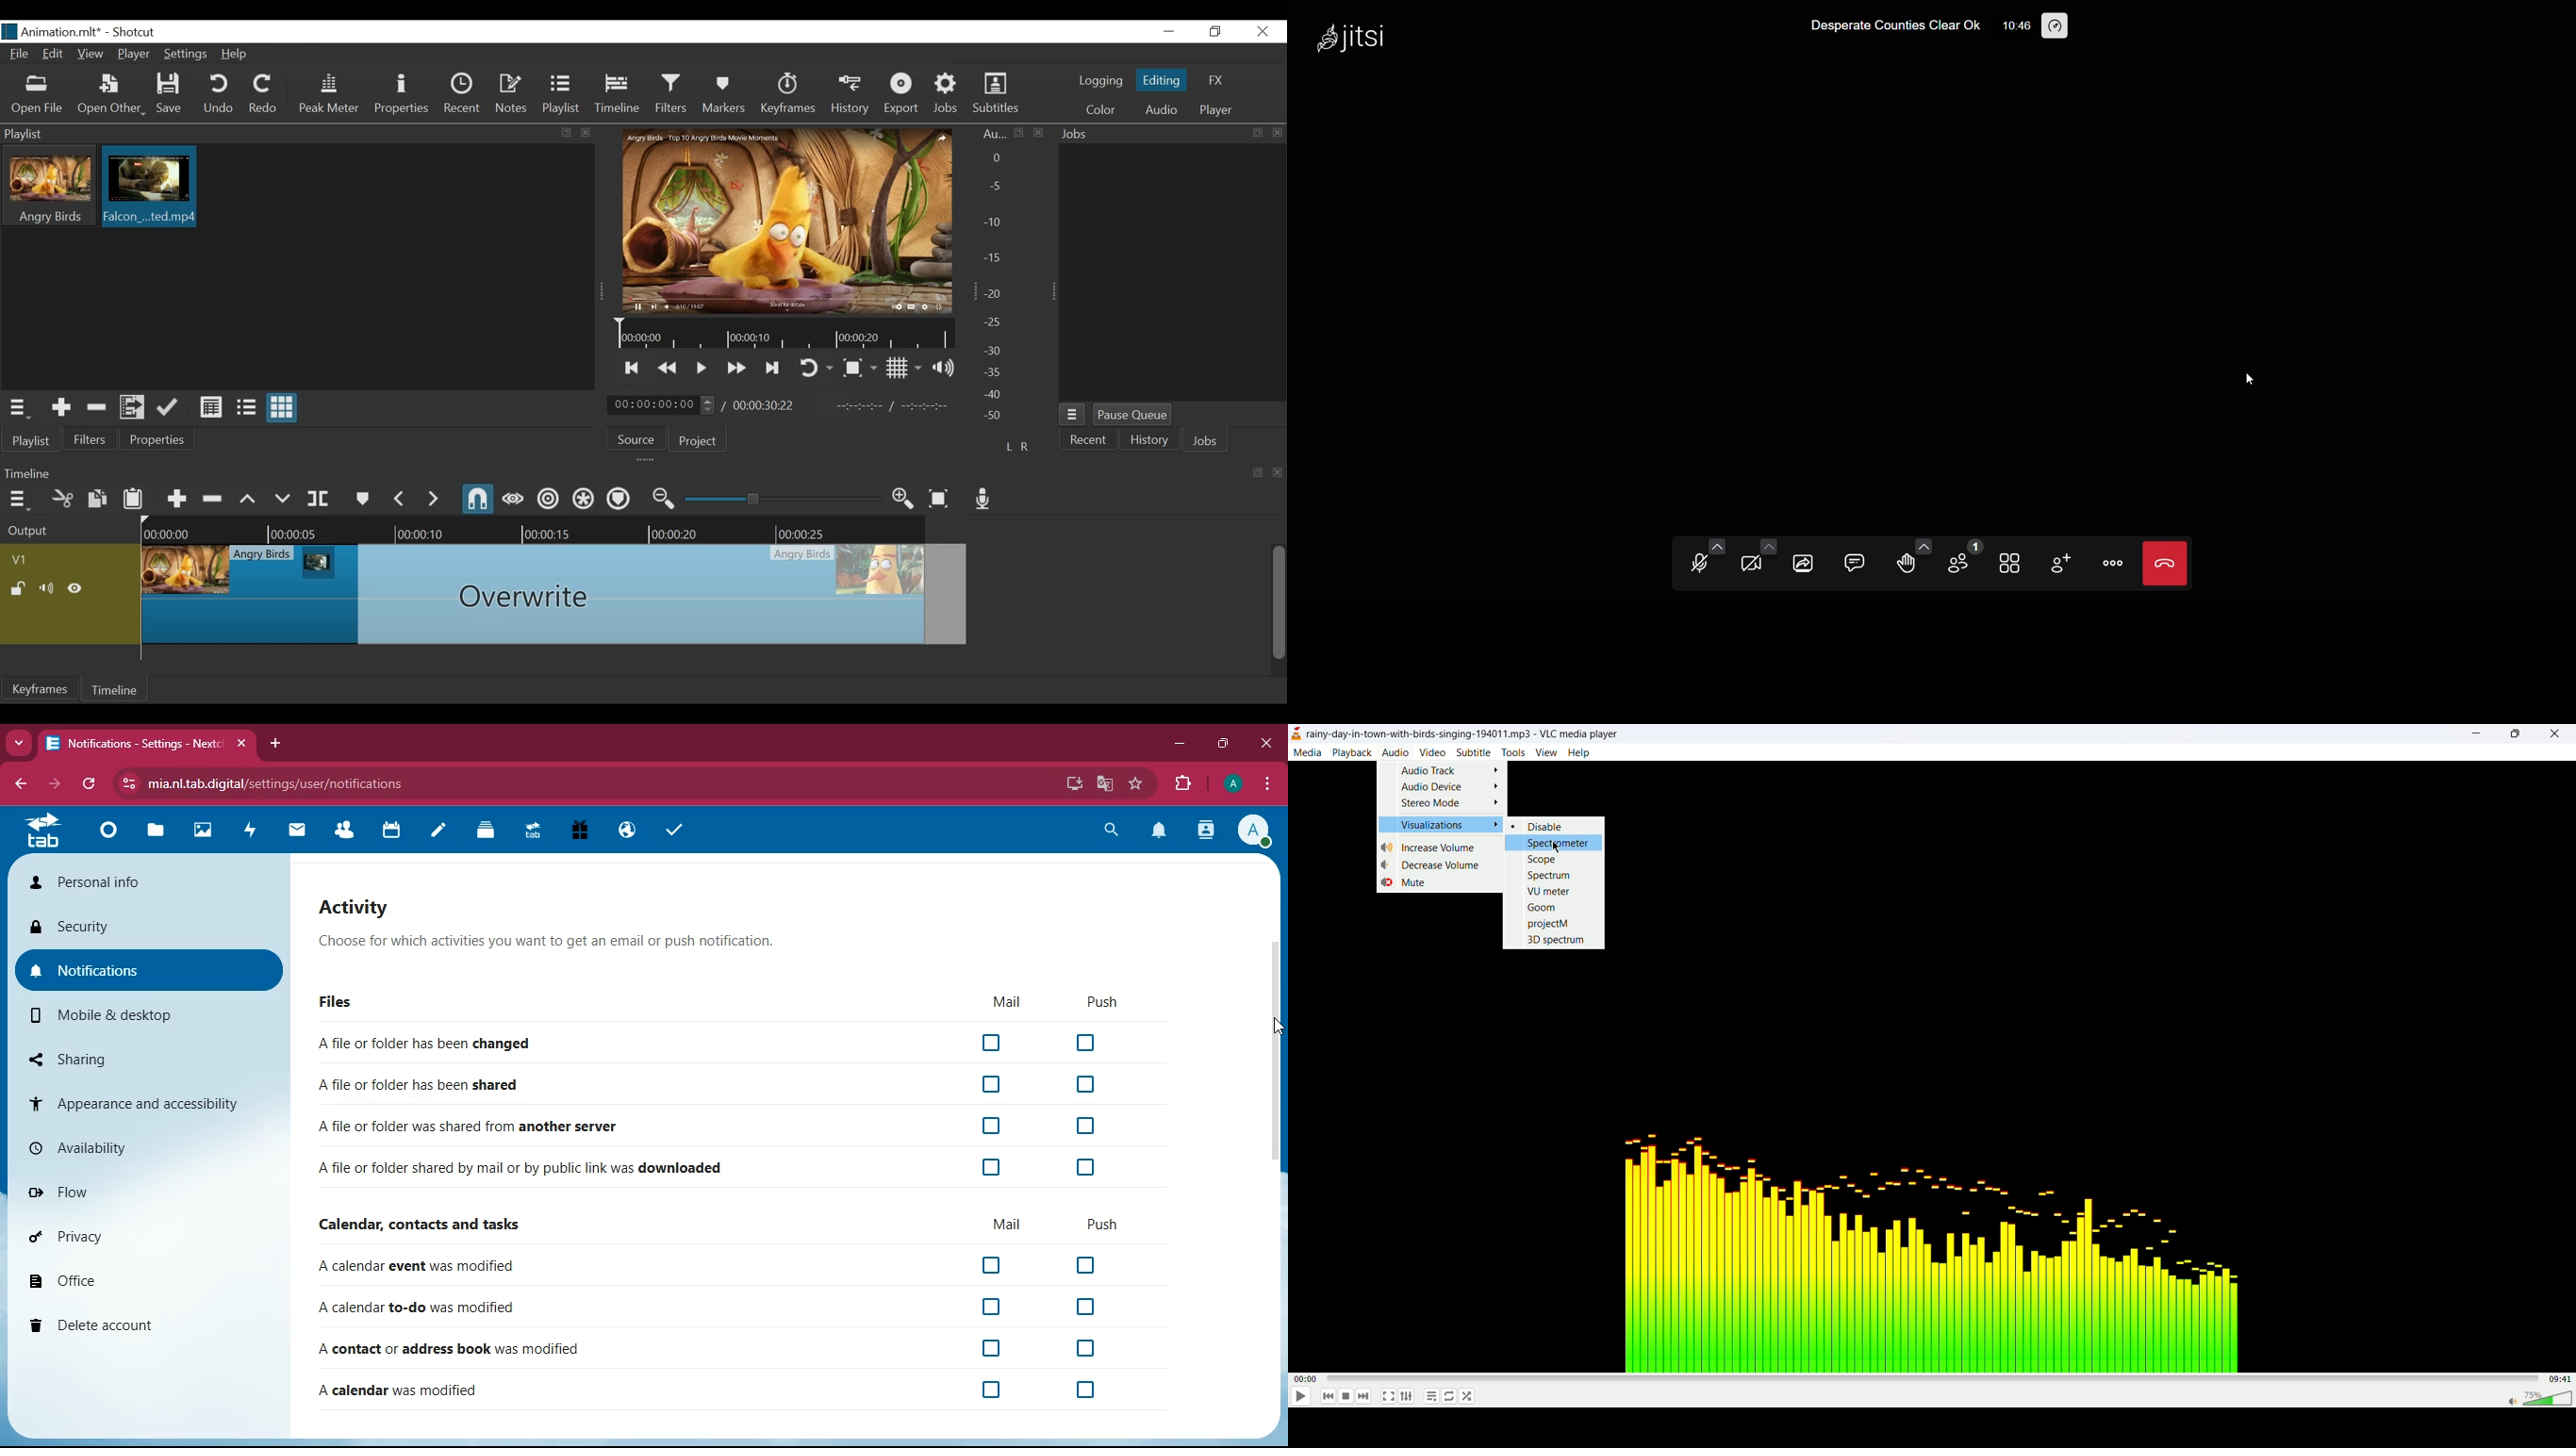 The width and height of the screenshot is (2576, 1456). What do you see at coordinates (946, 95) in the screenshot?
I see `Jobs` at bounding box center [946, 95].